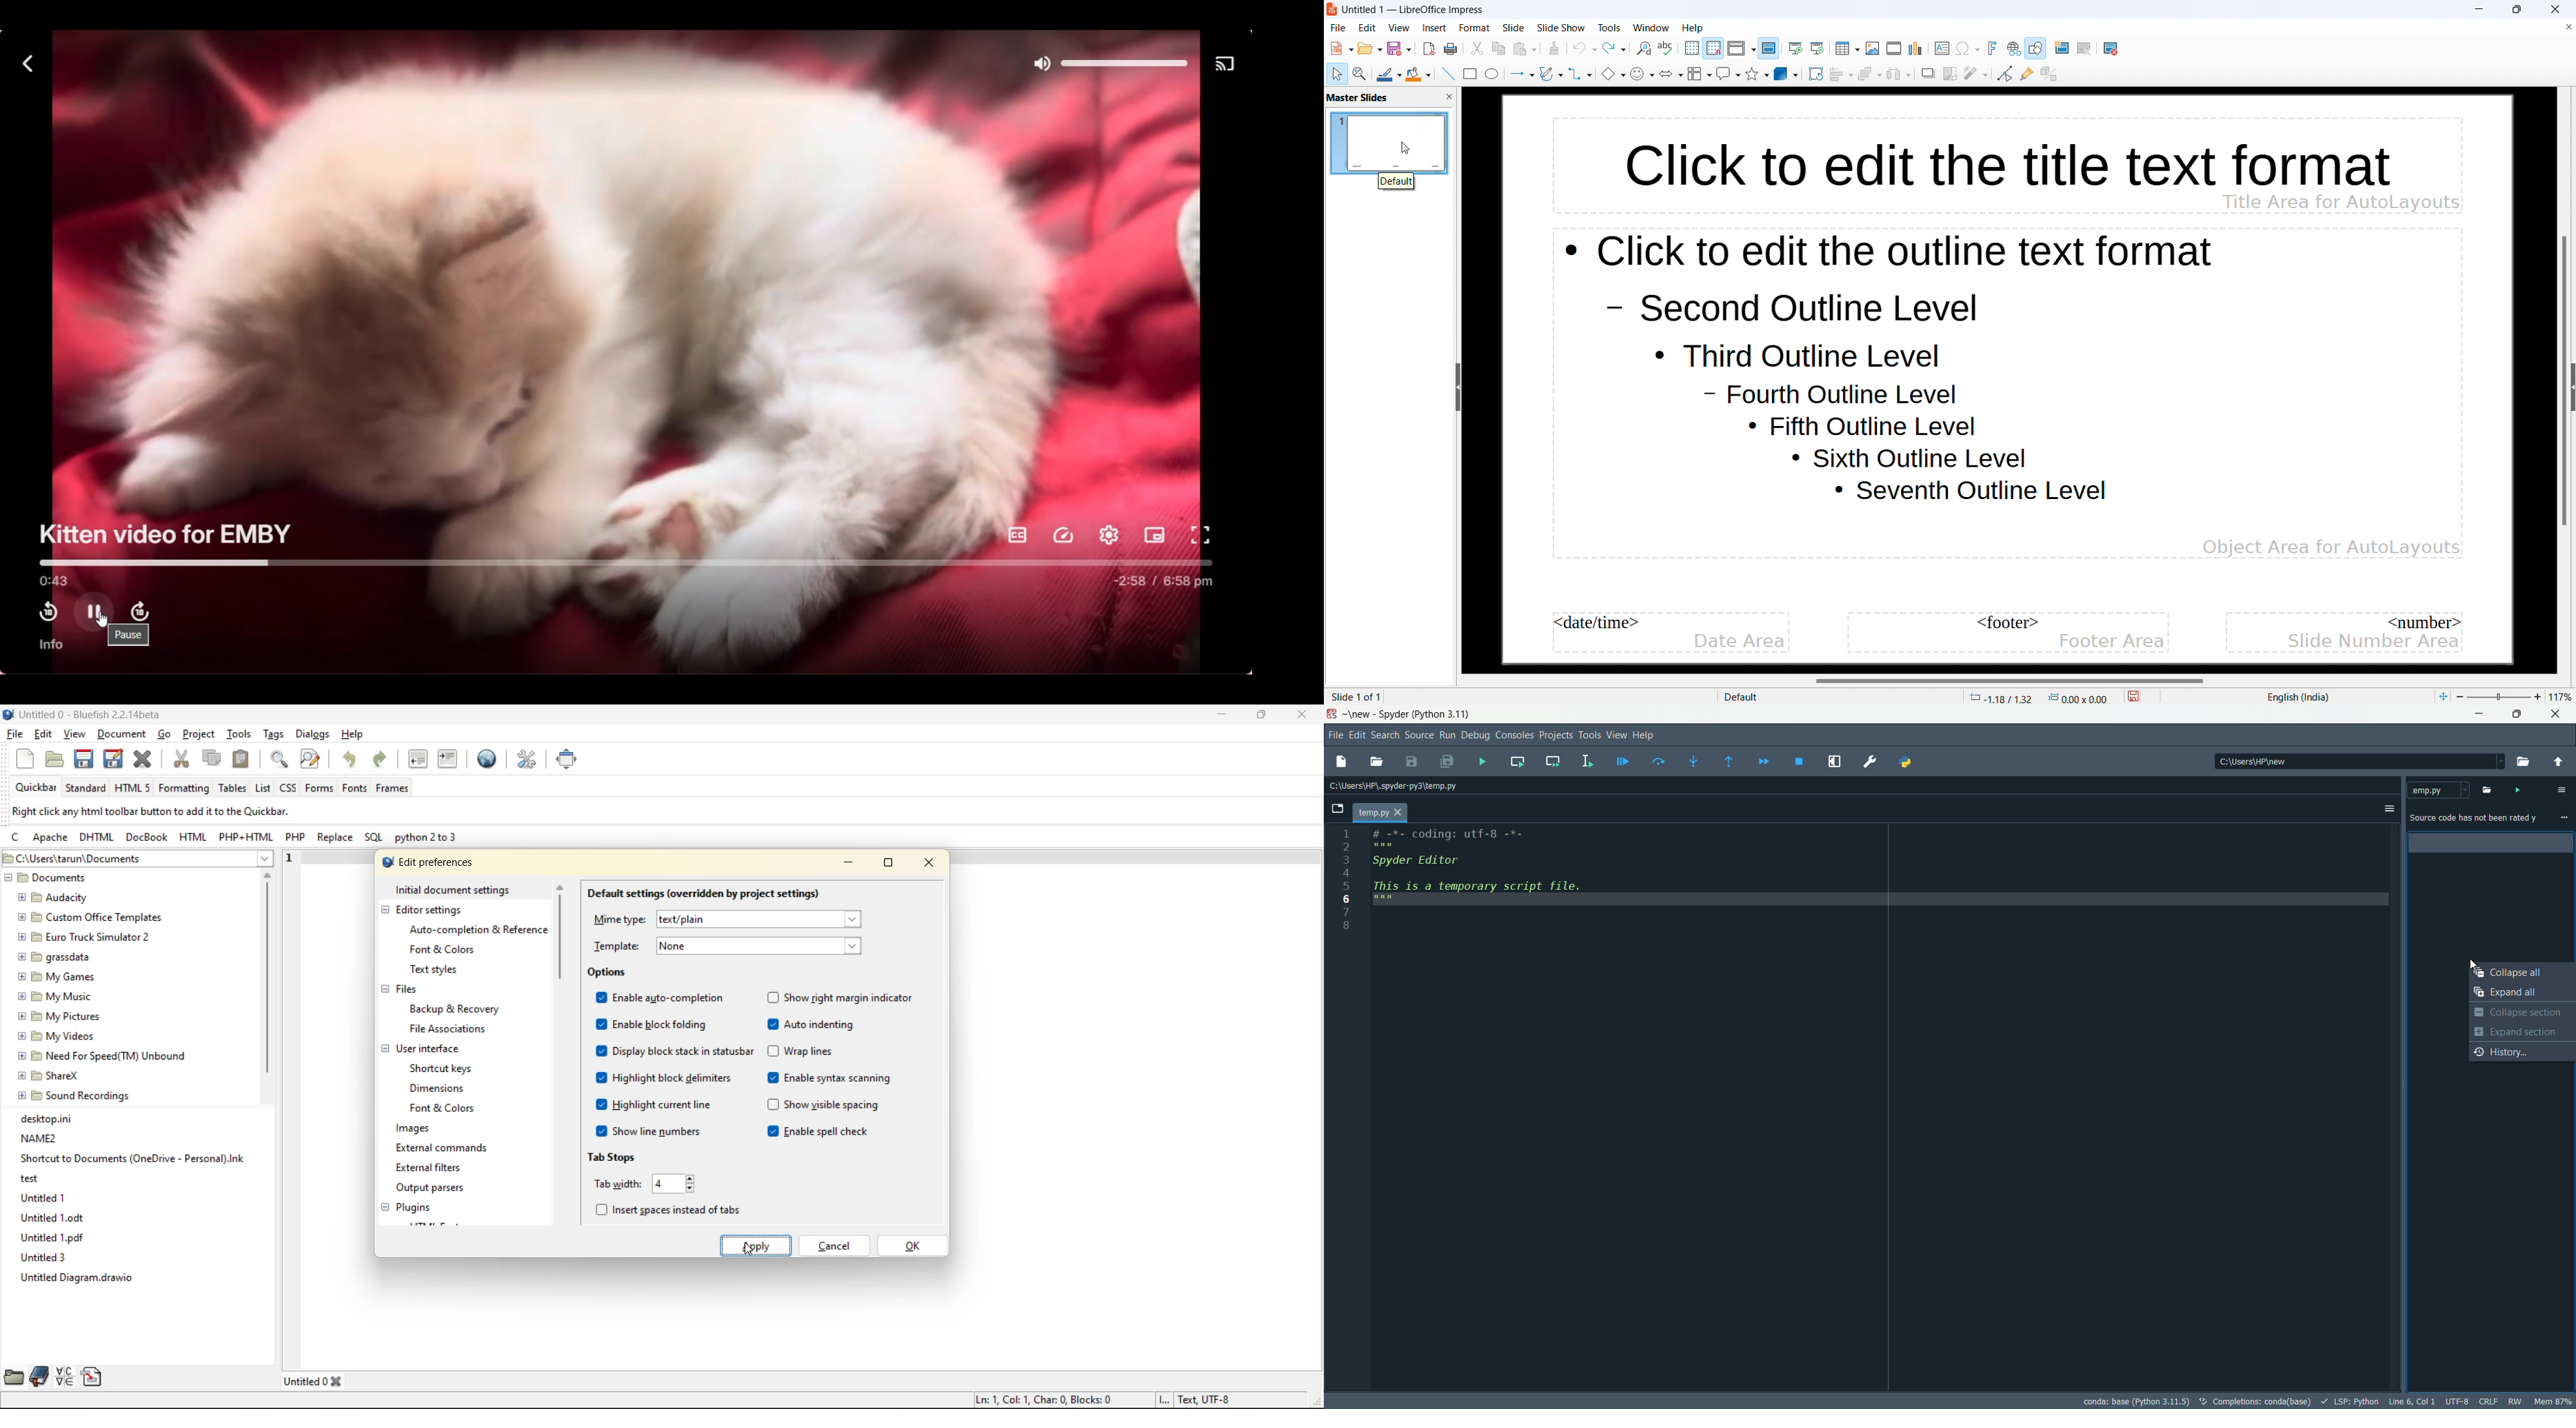  I want to click on highlight  block delimiters, so click(664, 1078).